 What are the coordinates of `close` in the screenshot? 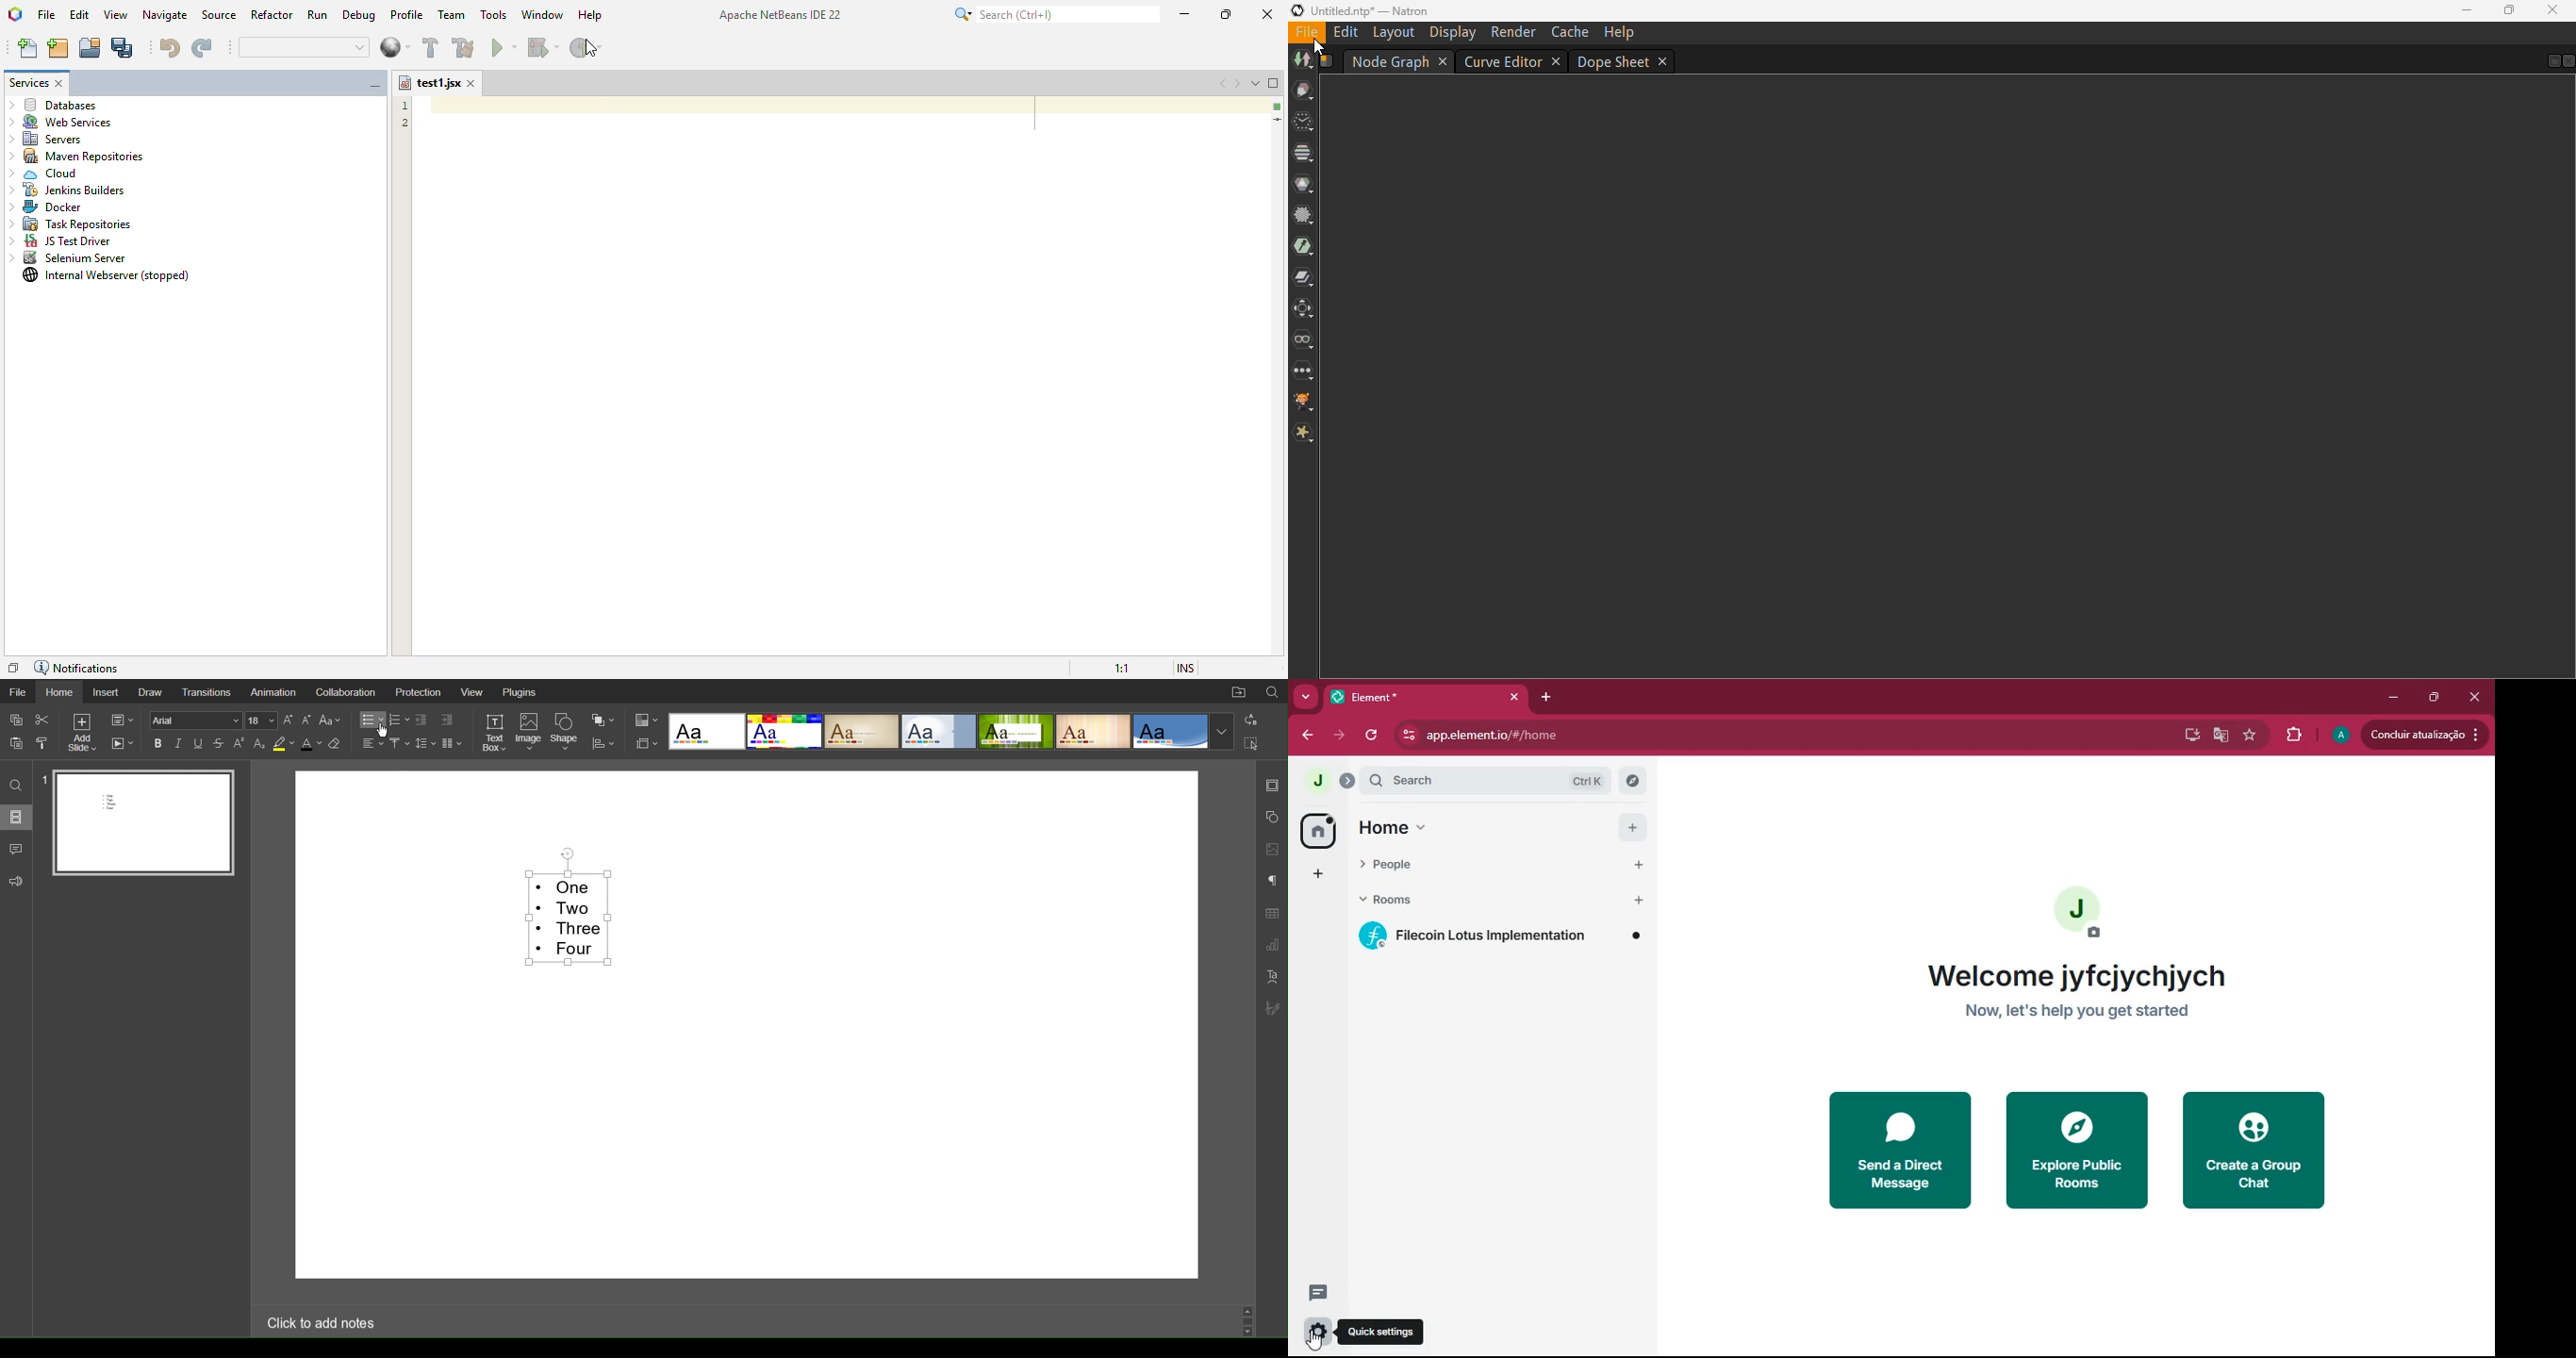 It's located at (2476, 697).